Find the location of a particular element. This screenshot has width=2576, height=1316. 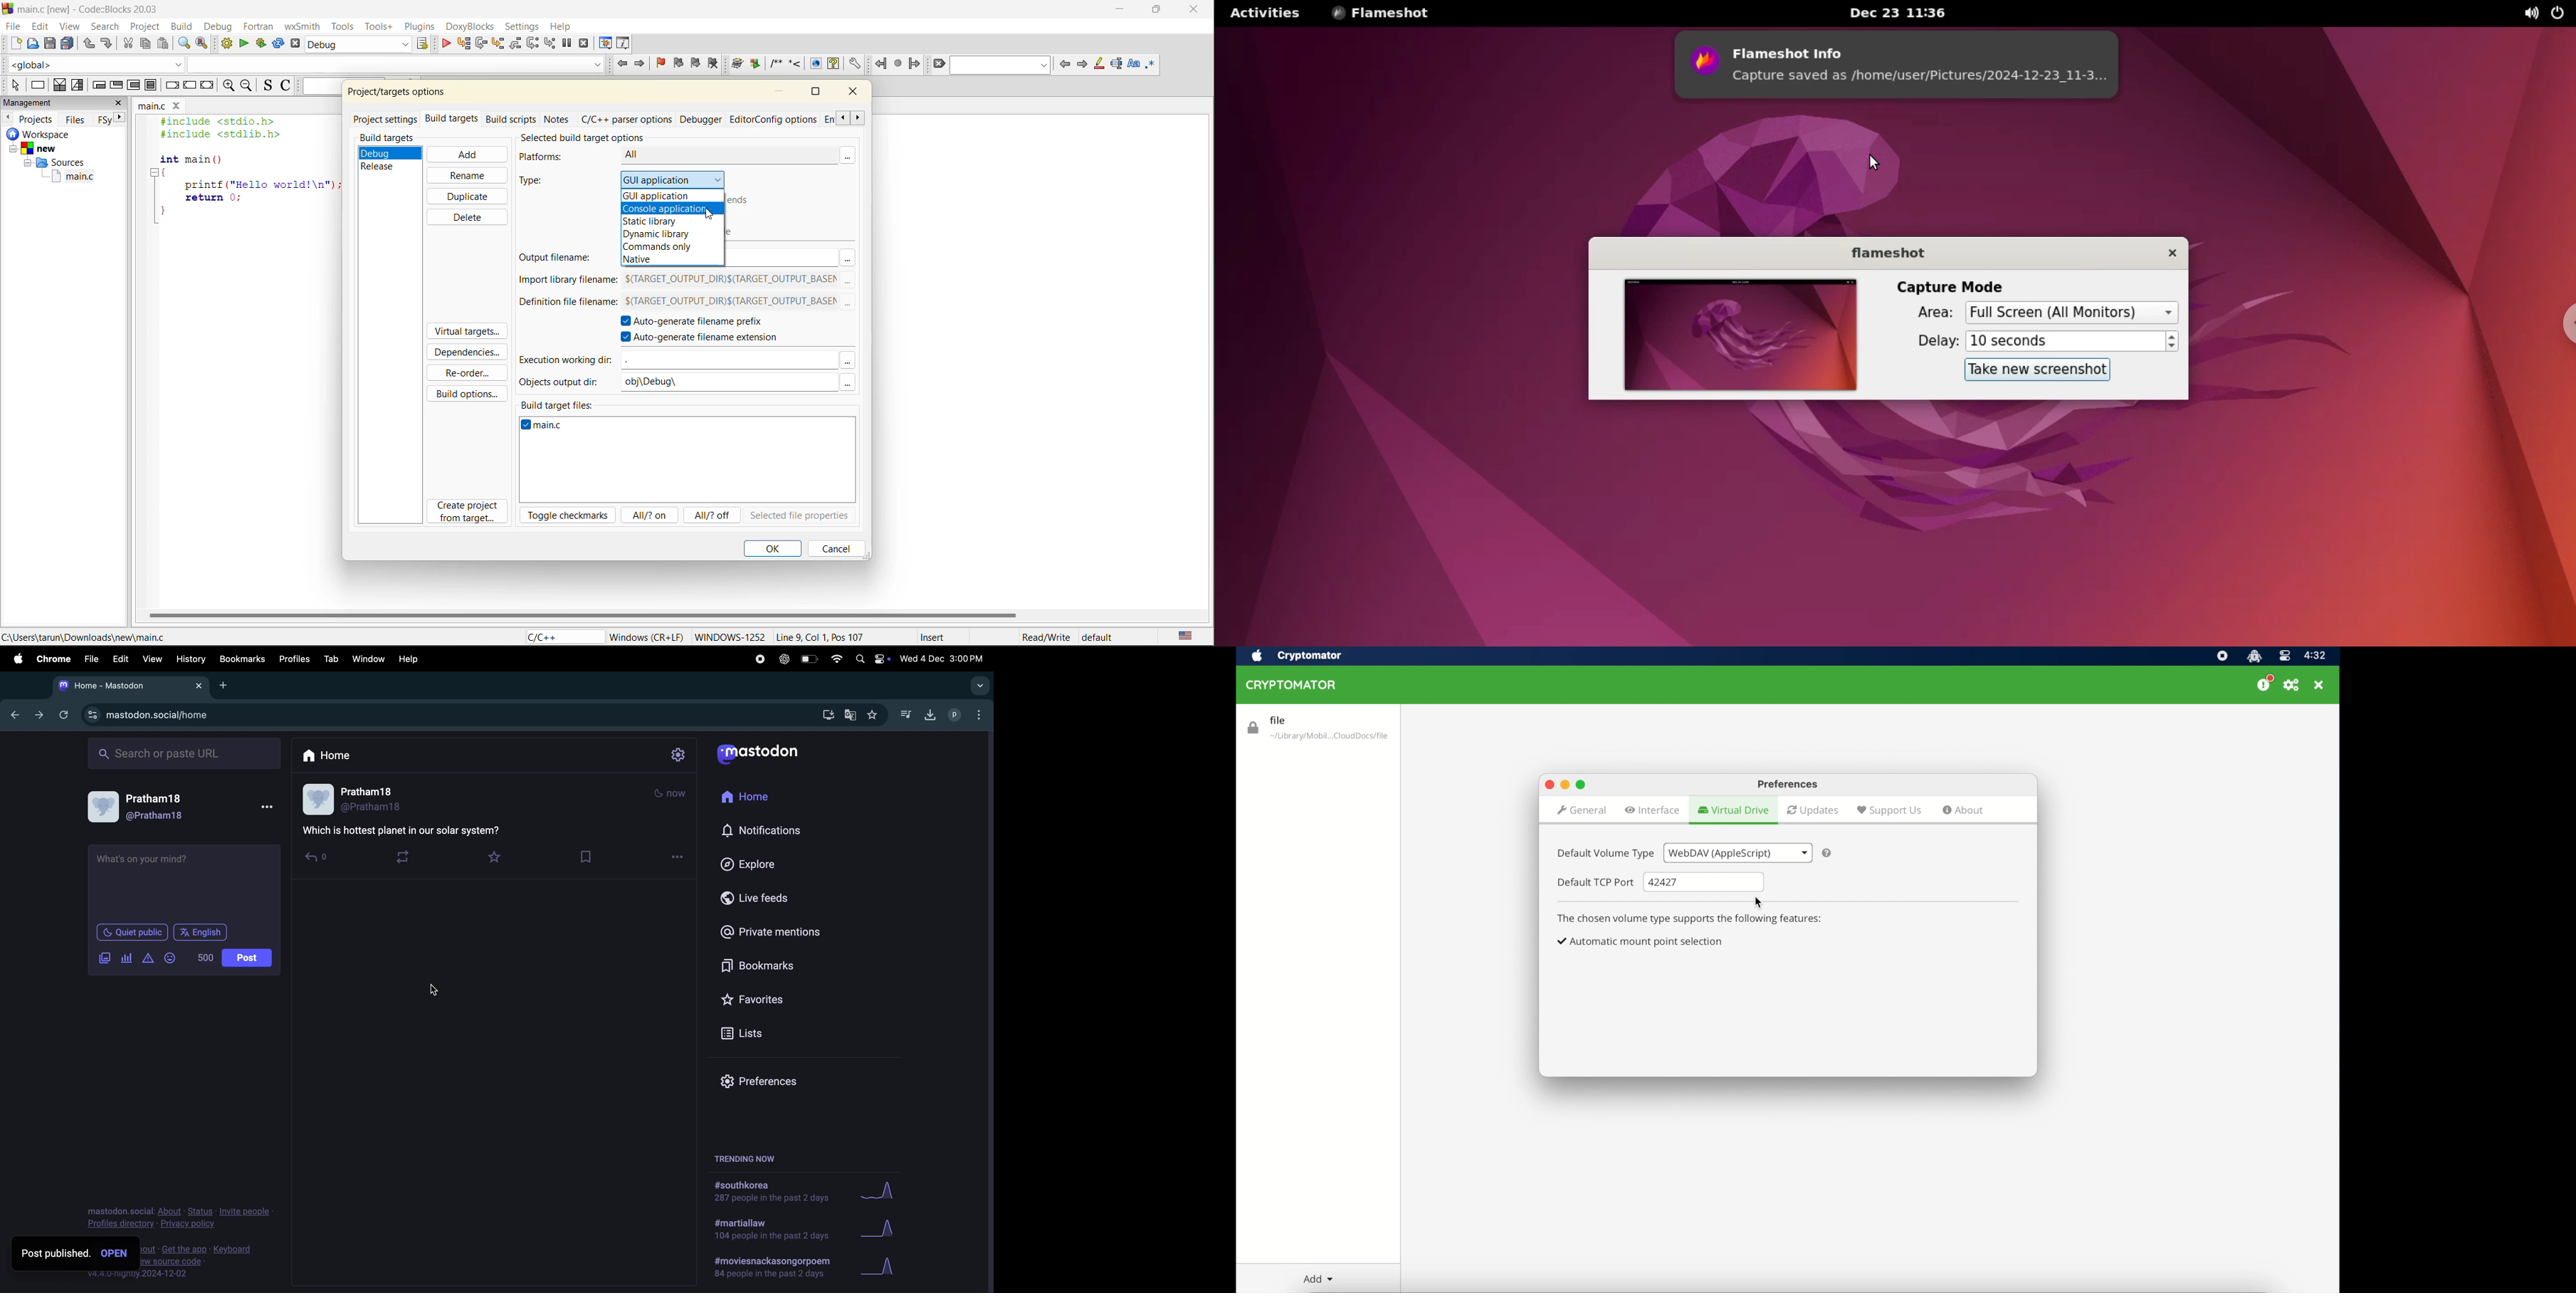

next is located at coordinates (1083, 65).